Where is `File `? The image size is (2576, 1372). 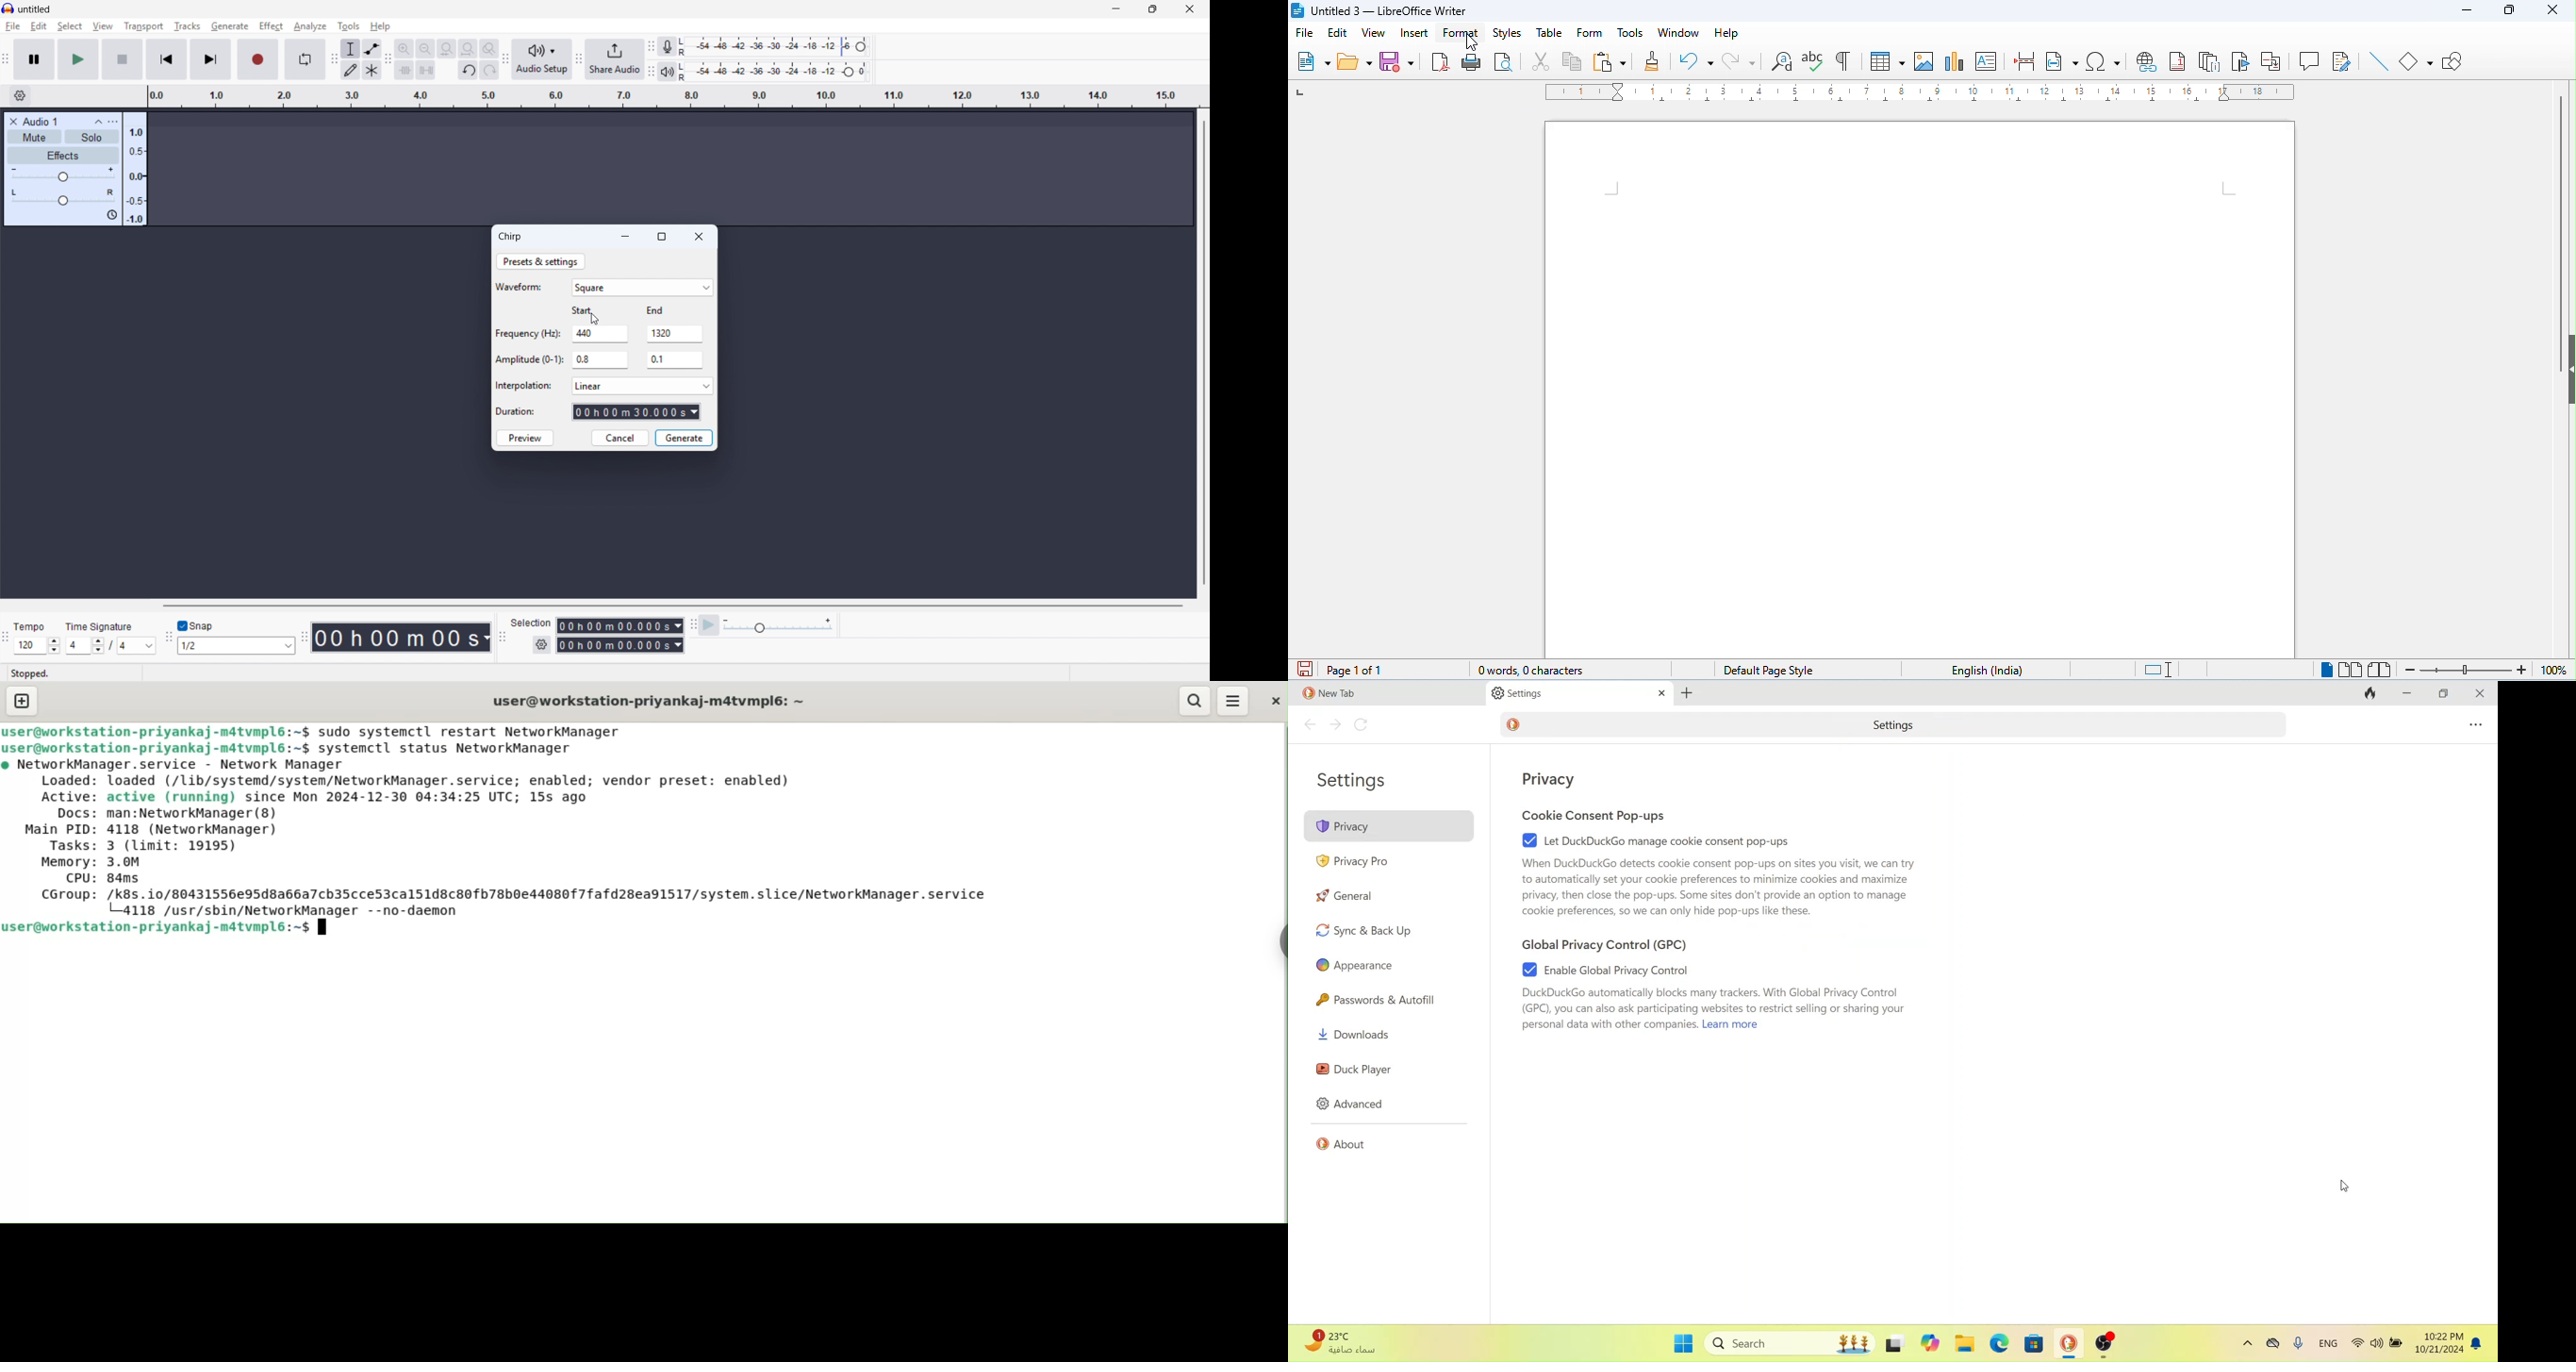
File  is located at coordinates (13, 27).